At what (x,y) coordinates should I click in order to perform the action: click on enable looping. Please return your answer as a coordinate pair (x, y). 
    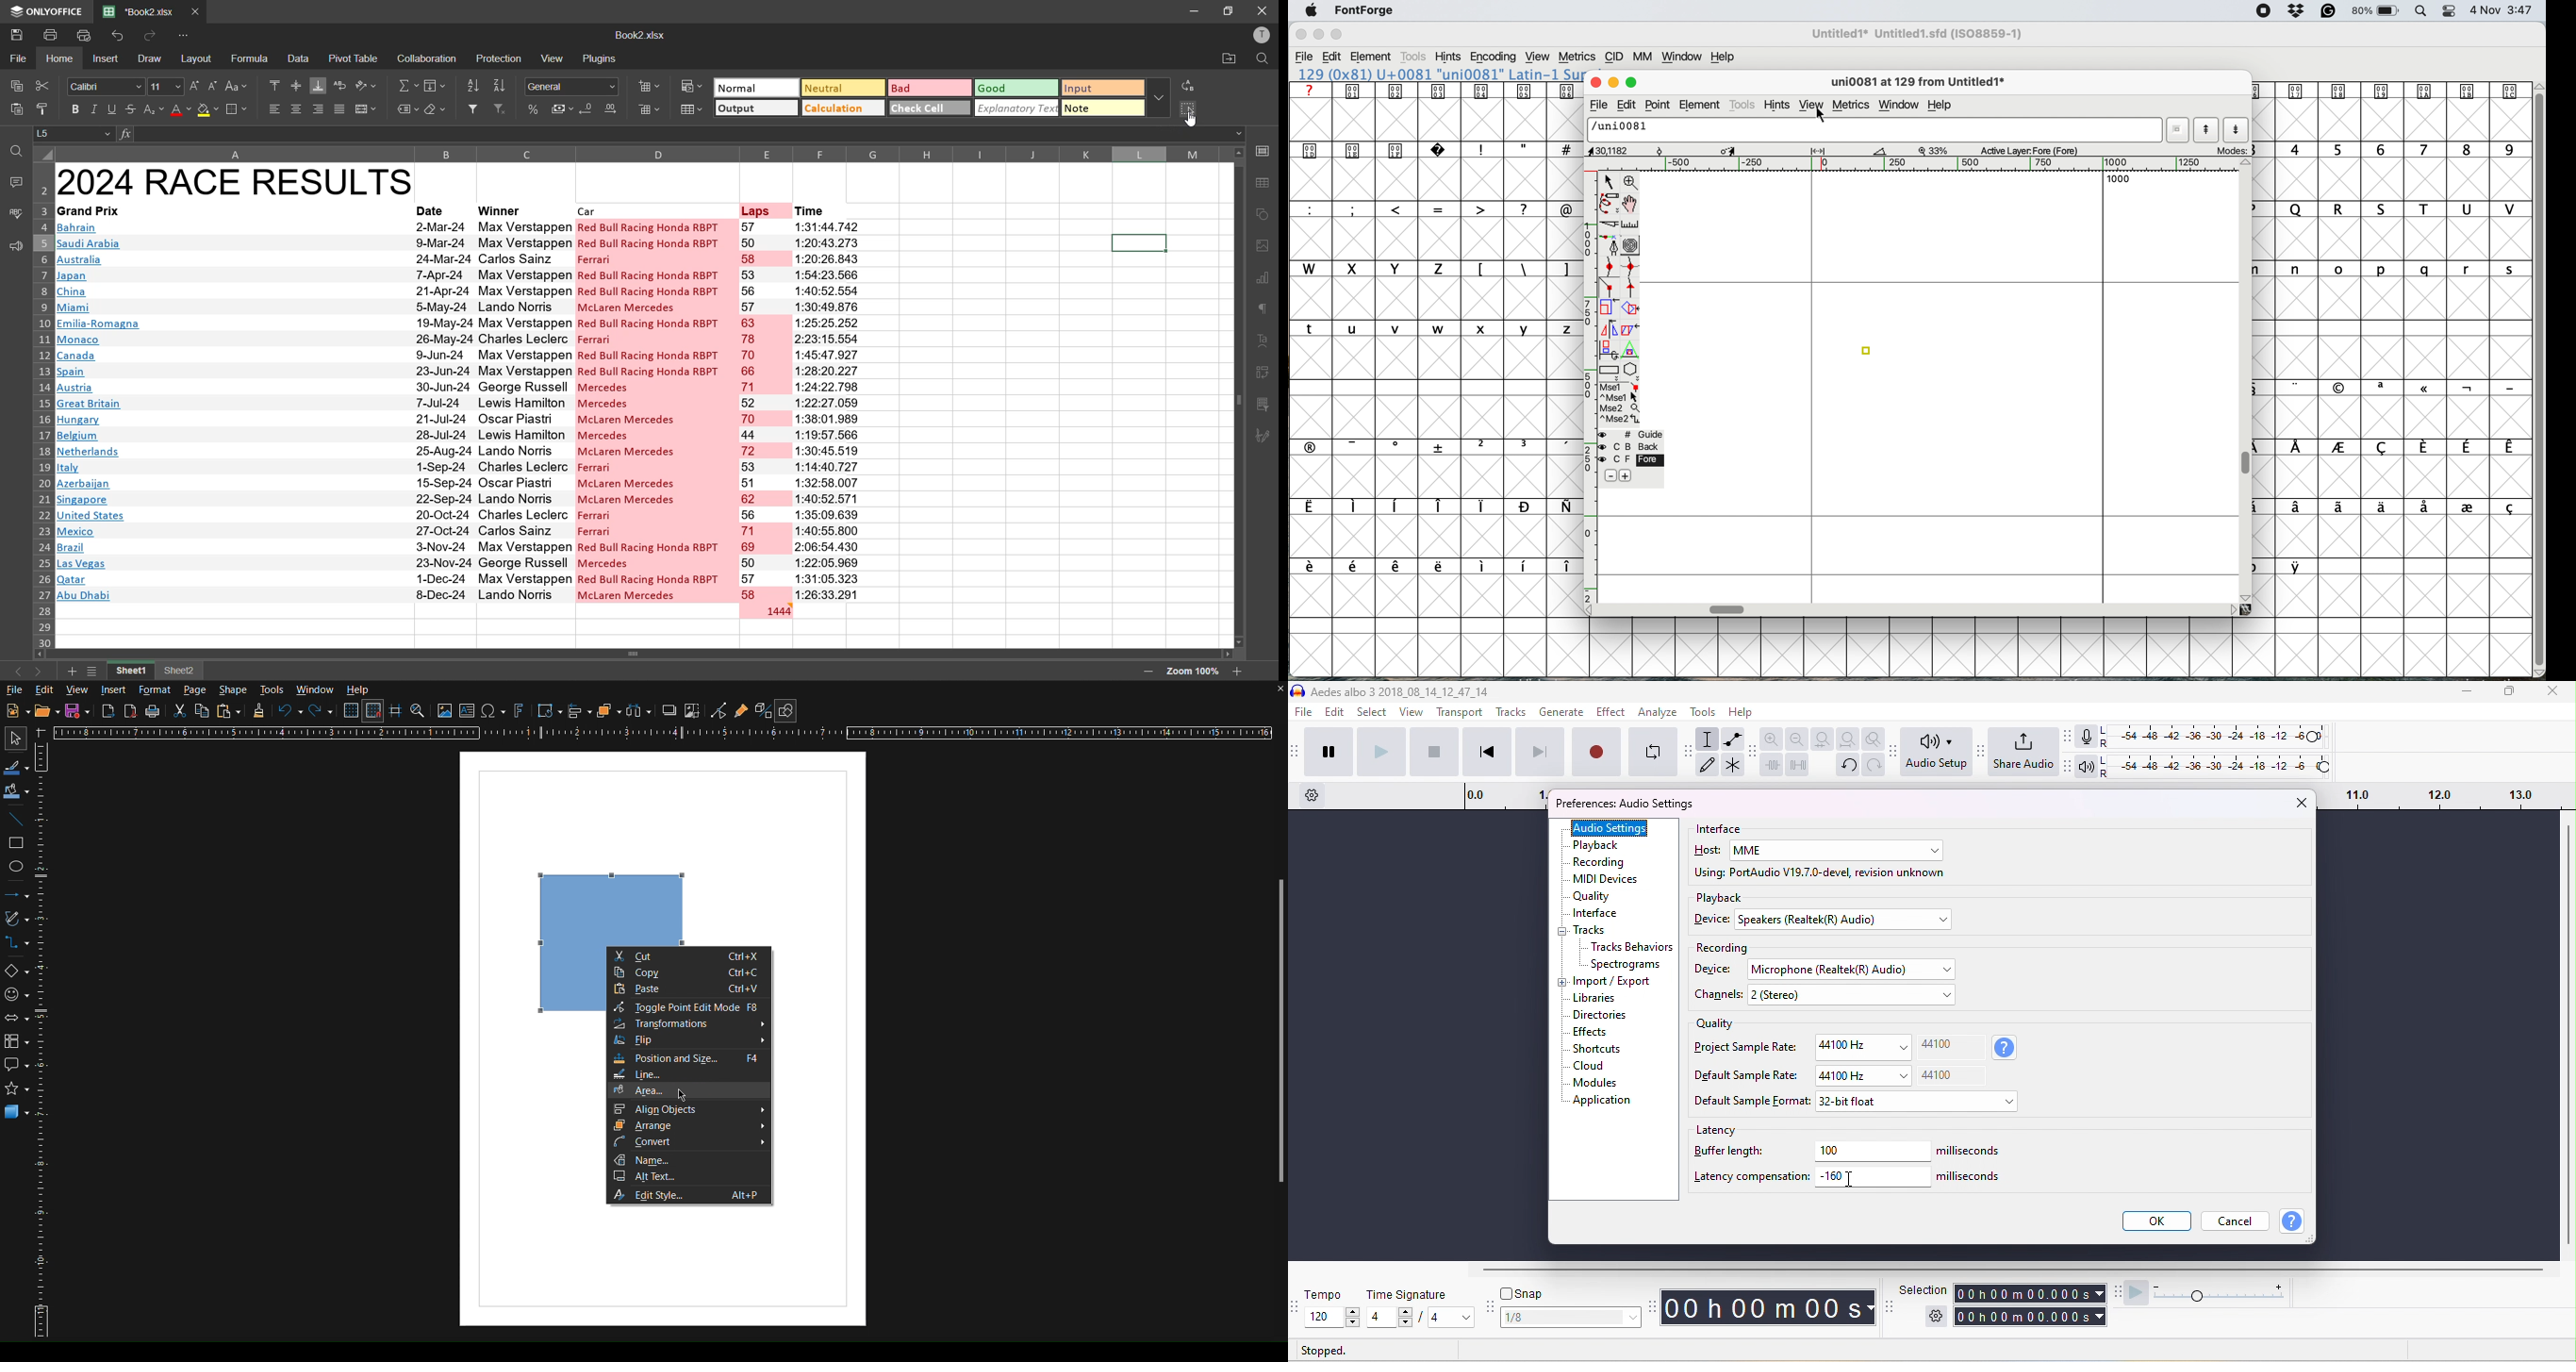
    Looking at the image, I should click on (1653, 751).